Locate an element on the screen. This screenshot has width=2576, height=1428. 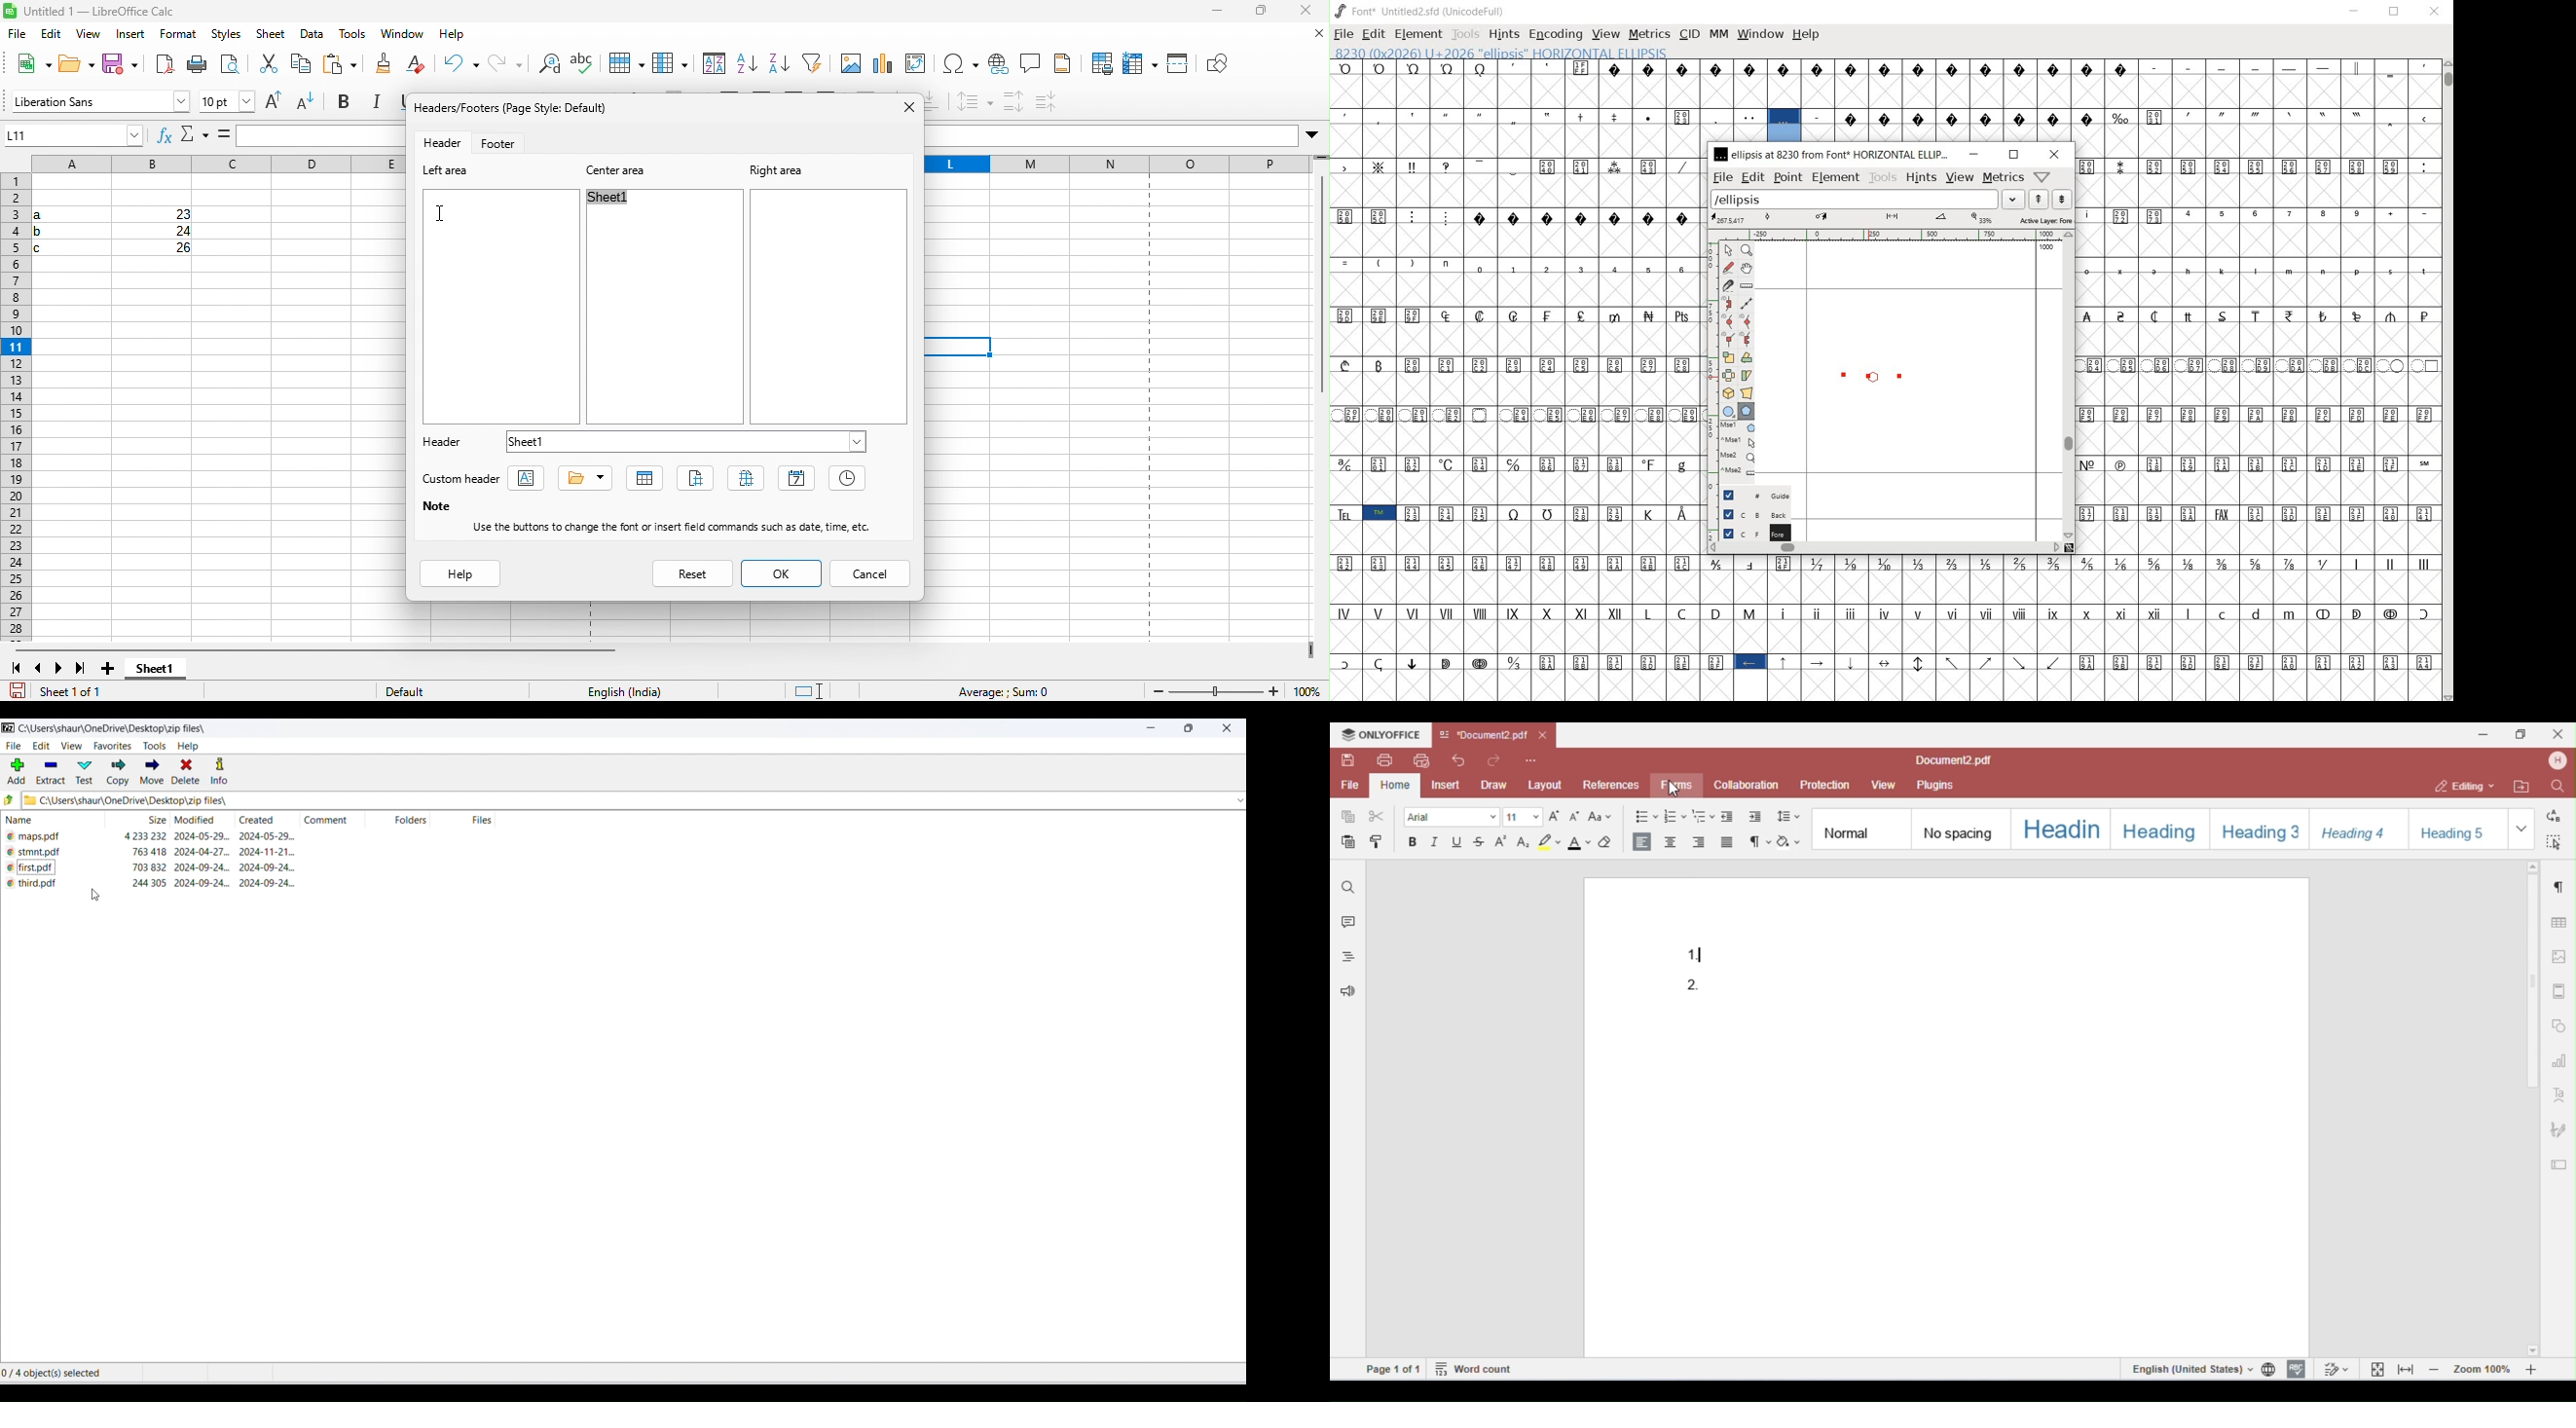
decrease paragraph spacing is located at coordinates (1047, 99).